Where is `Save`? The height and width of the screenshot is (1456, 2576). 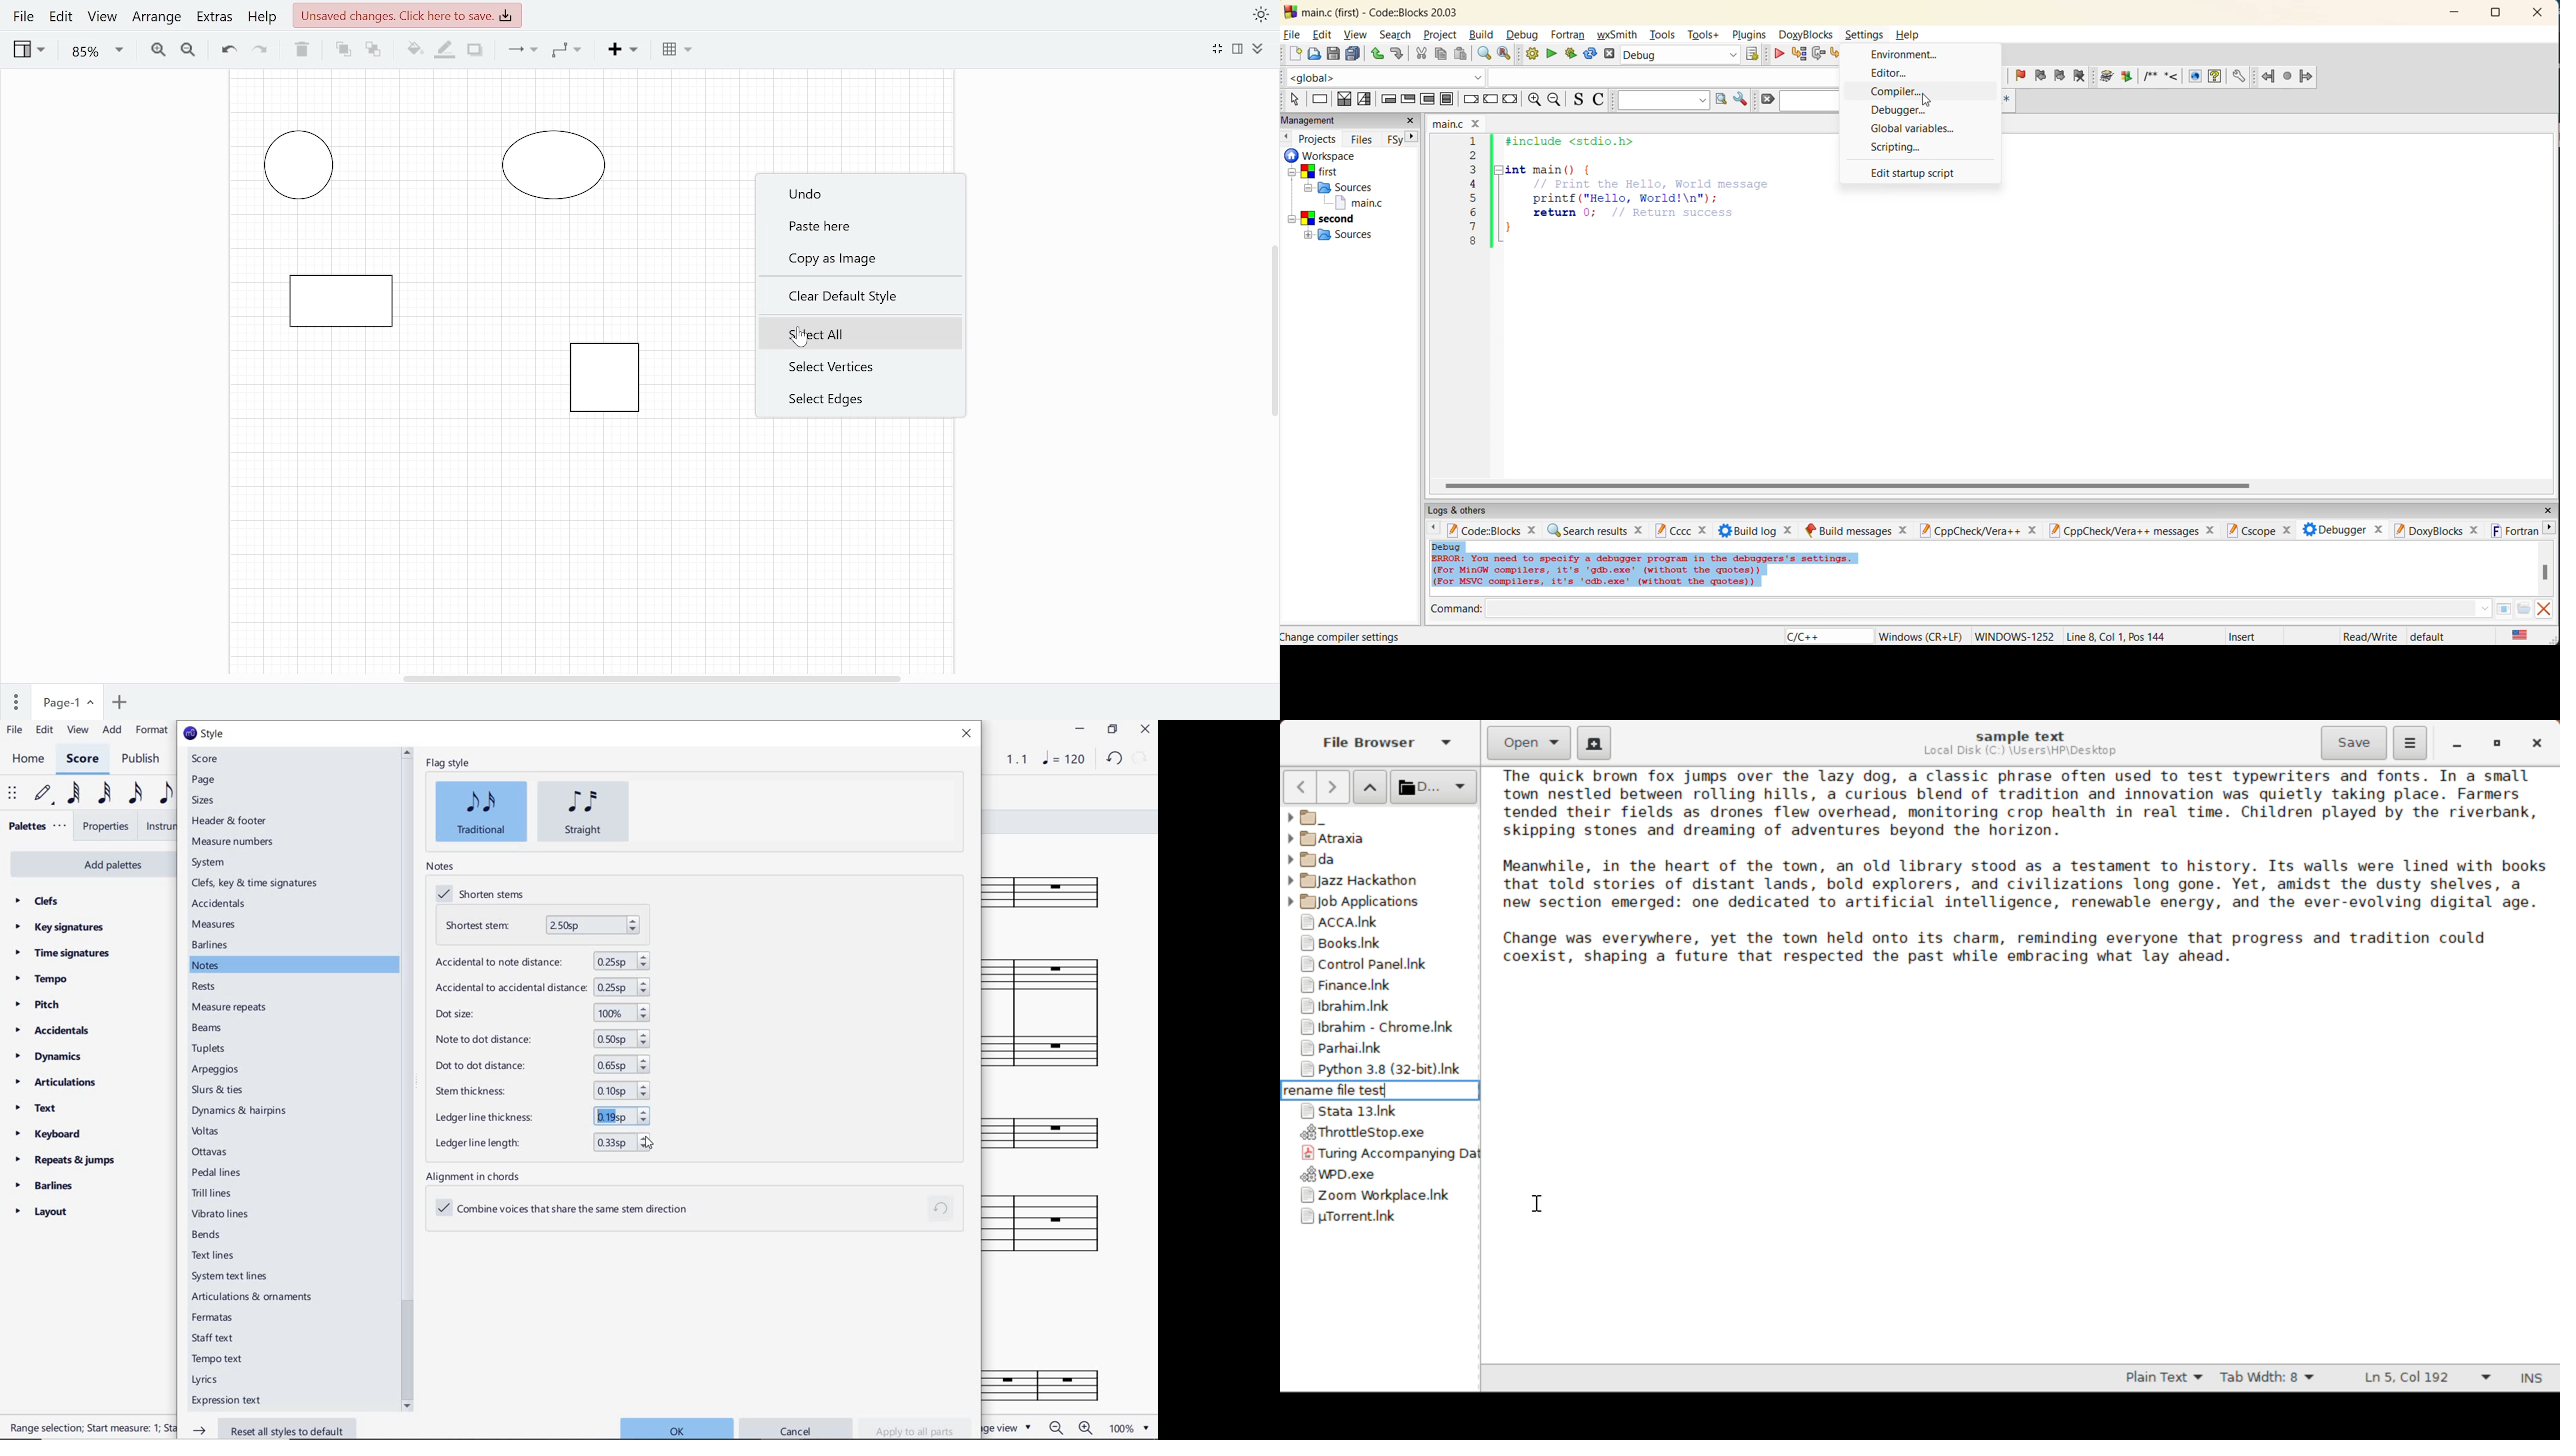 Save is located at coordinates (2355, 743).